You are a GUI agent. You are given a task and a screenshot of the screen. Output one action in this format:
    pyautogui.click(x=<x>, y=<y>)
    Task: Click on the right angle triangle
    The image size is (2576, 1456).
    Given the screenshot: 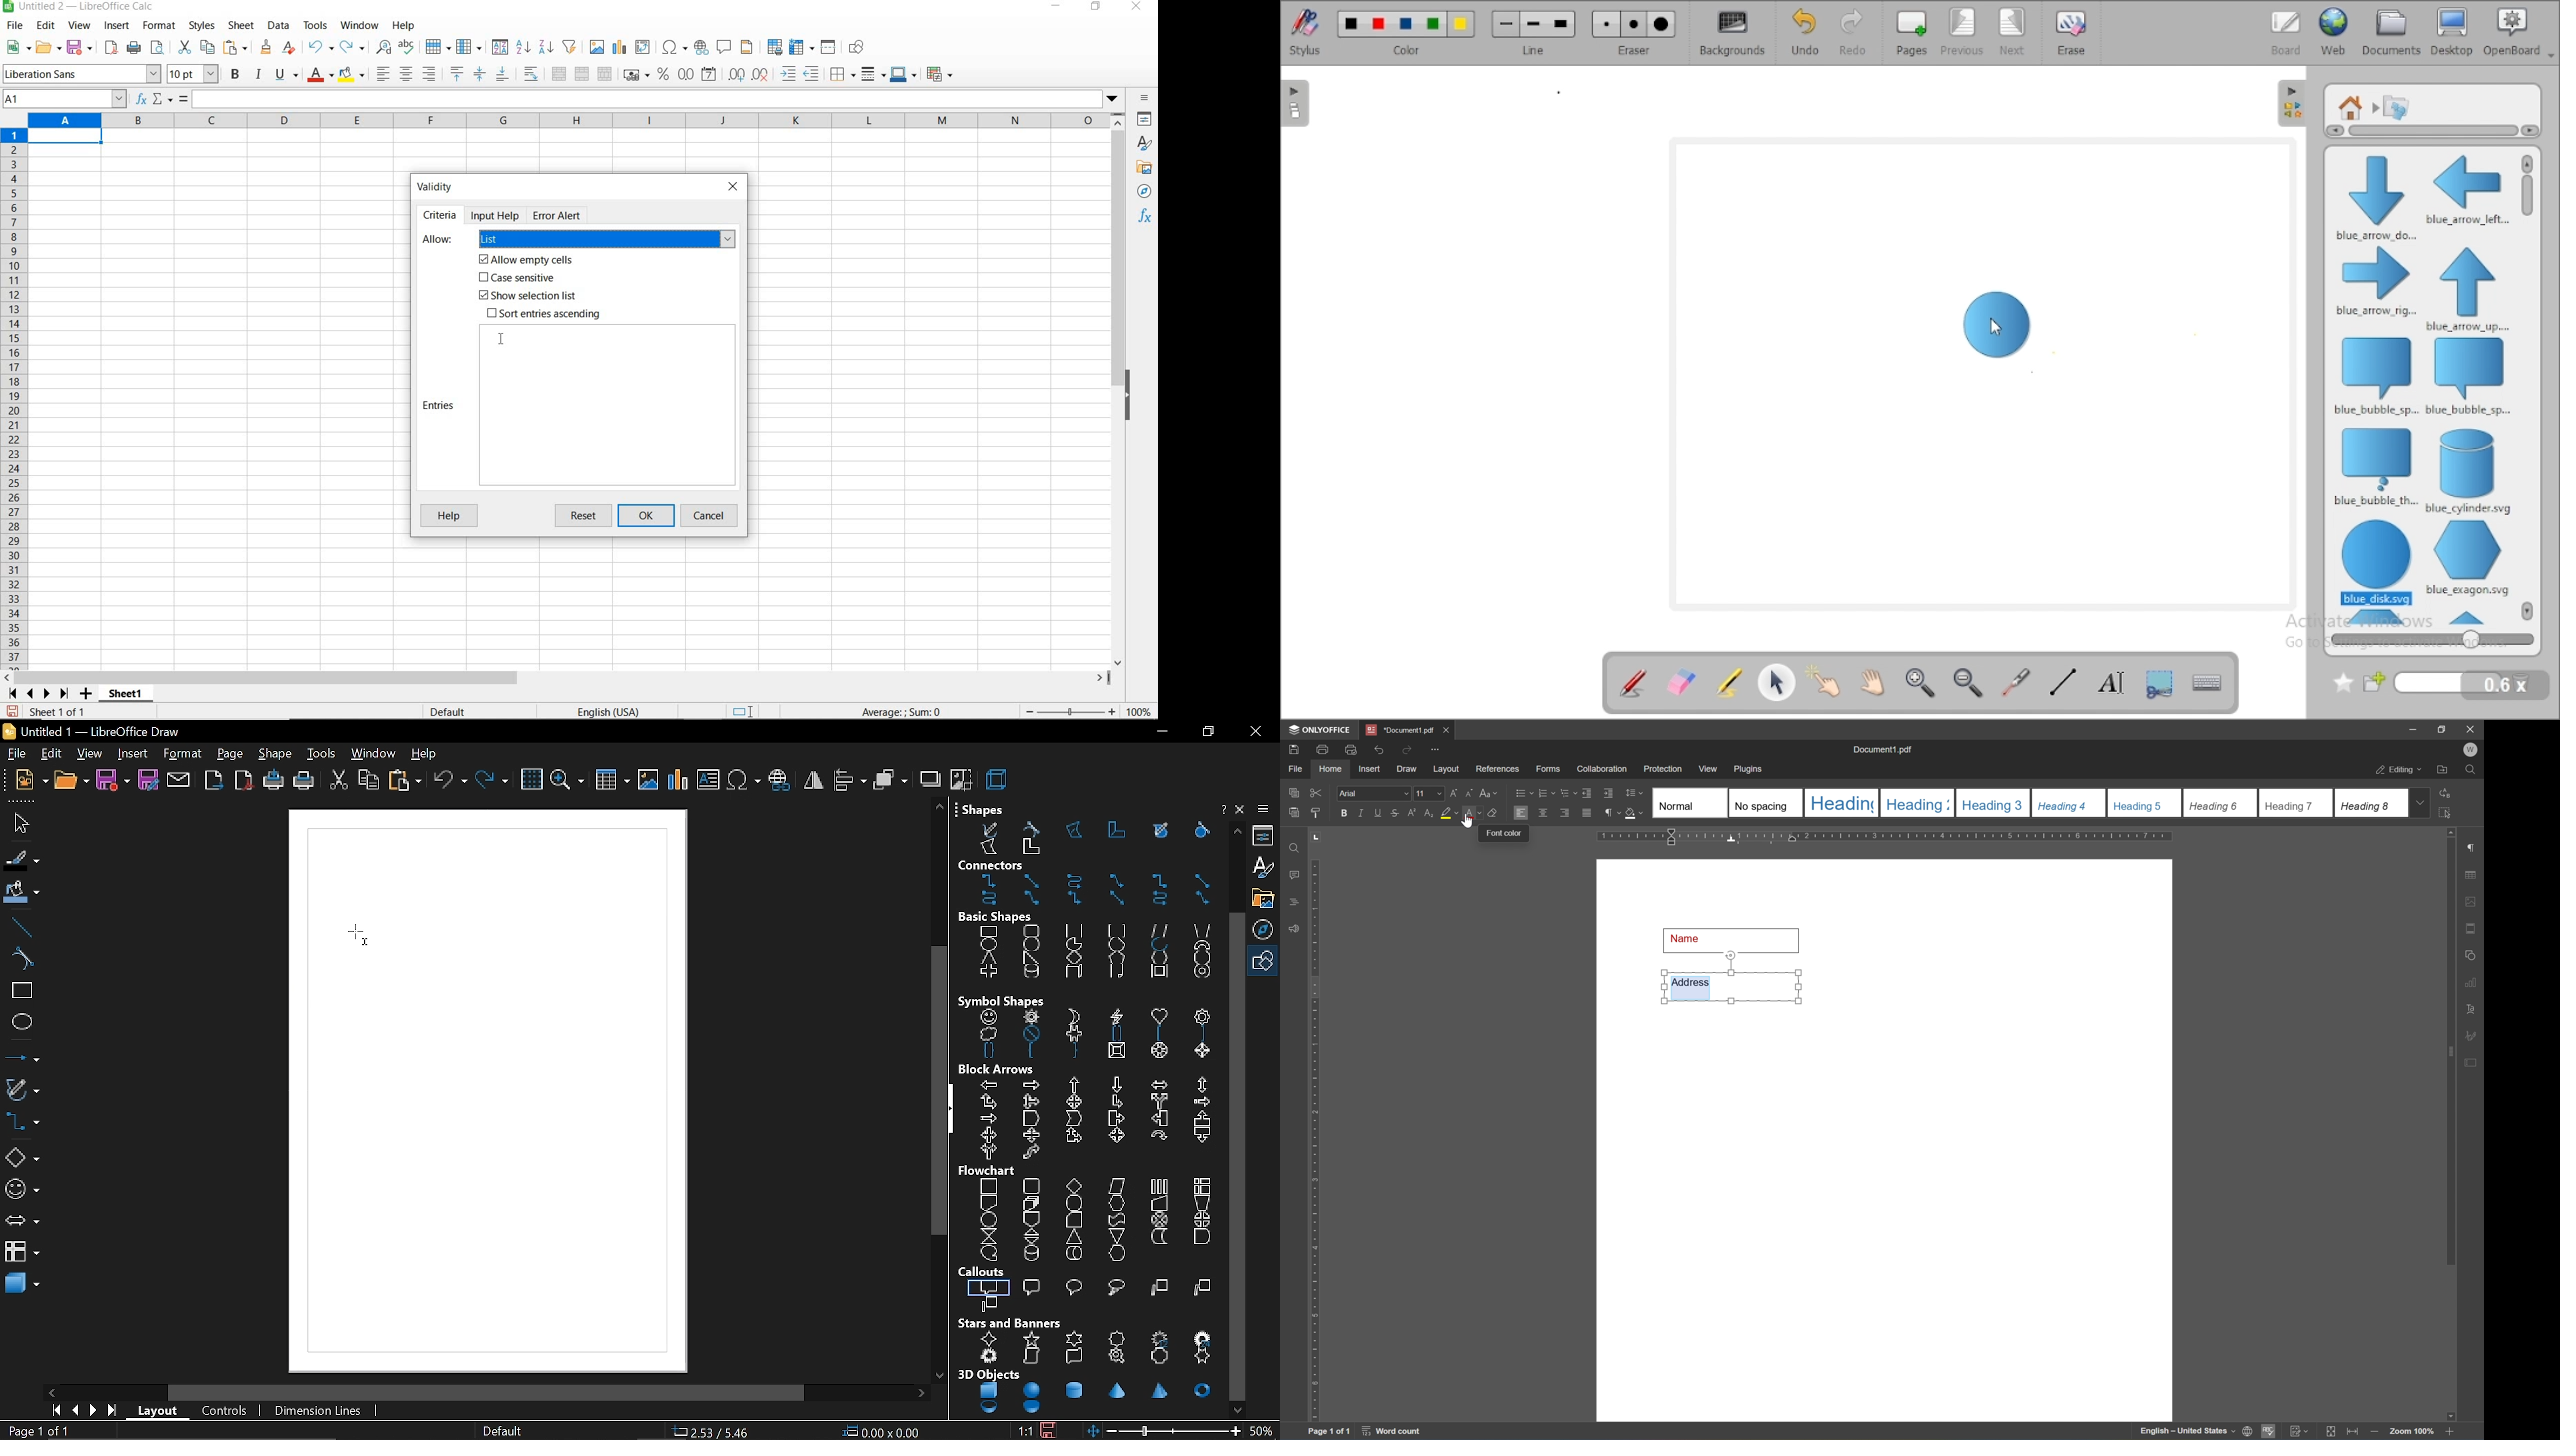 What is the action you would take?
    pyautogui.click(x=1029, y=958)
    